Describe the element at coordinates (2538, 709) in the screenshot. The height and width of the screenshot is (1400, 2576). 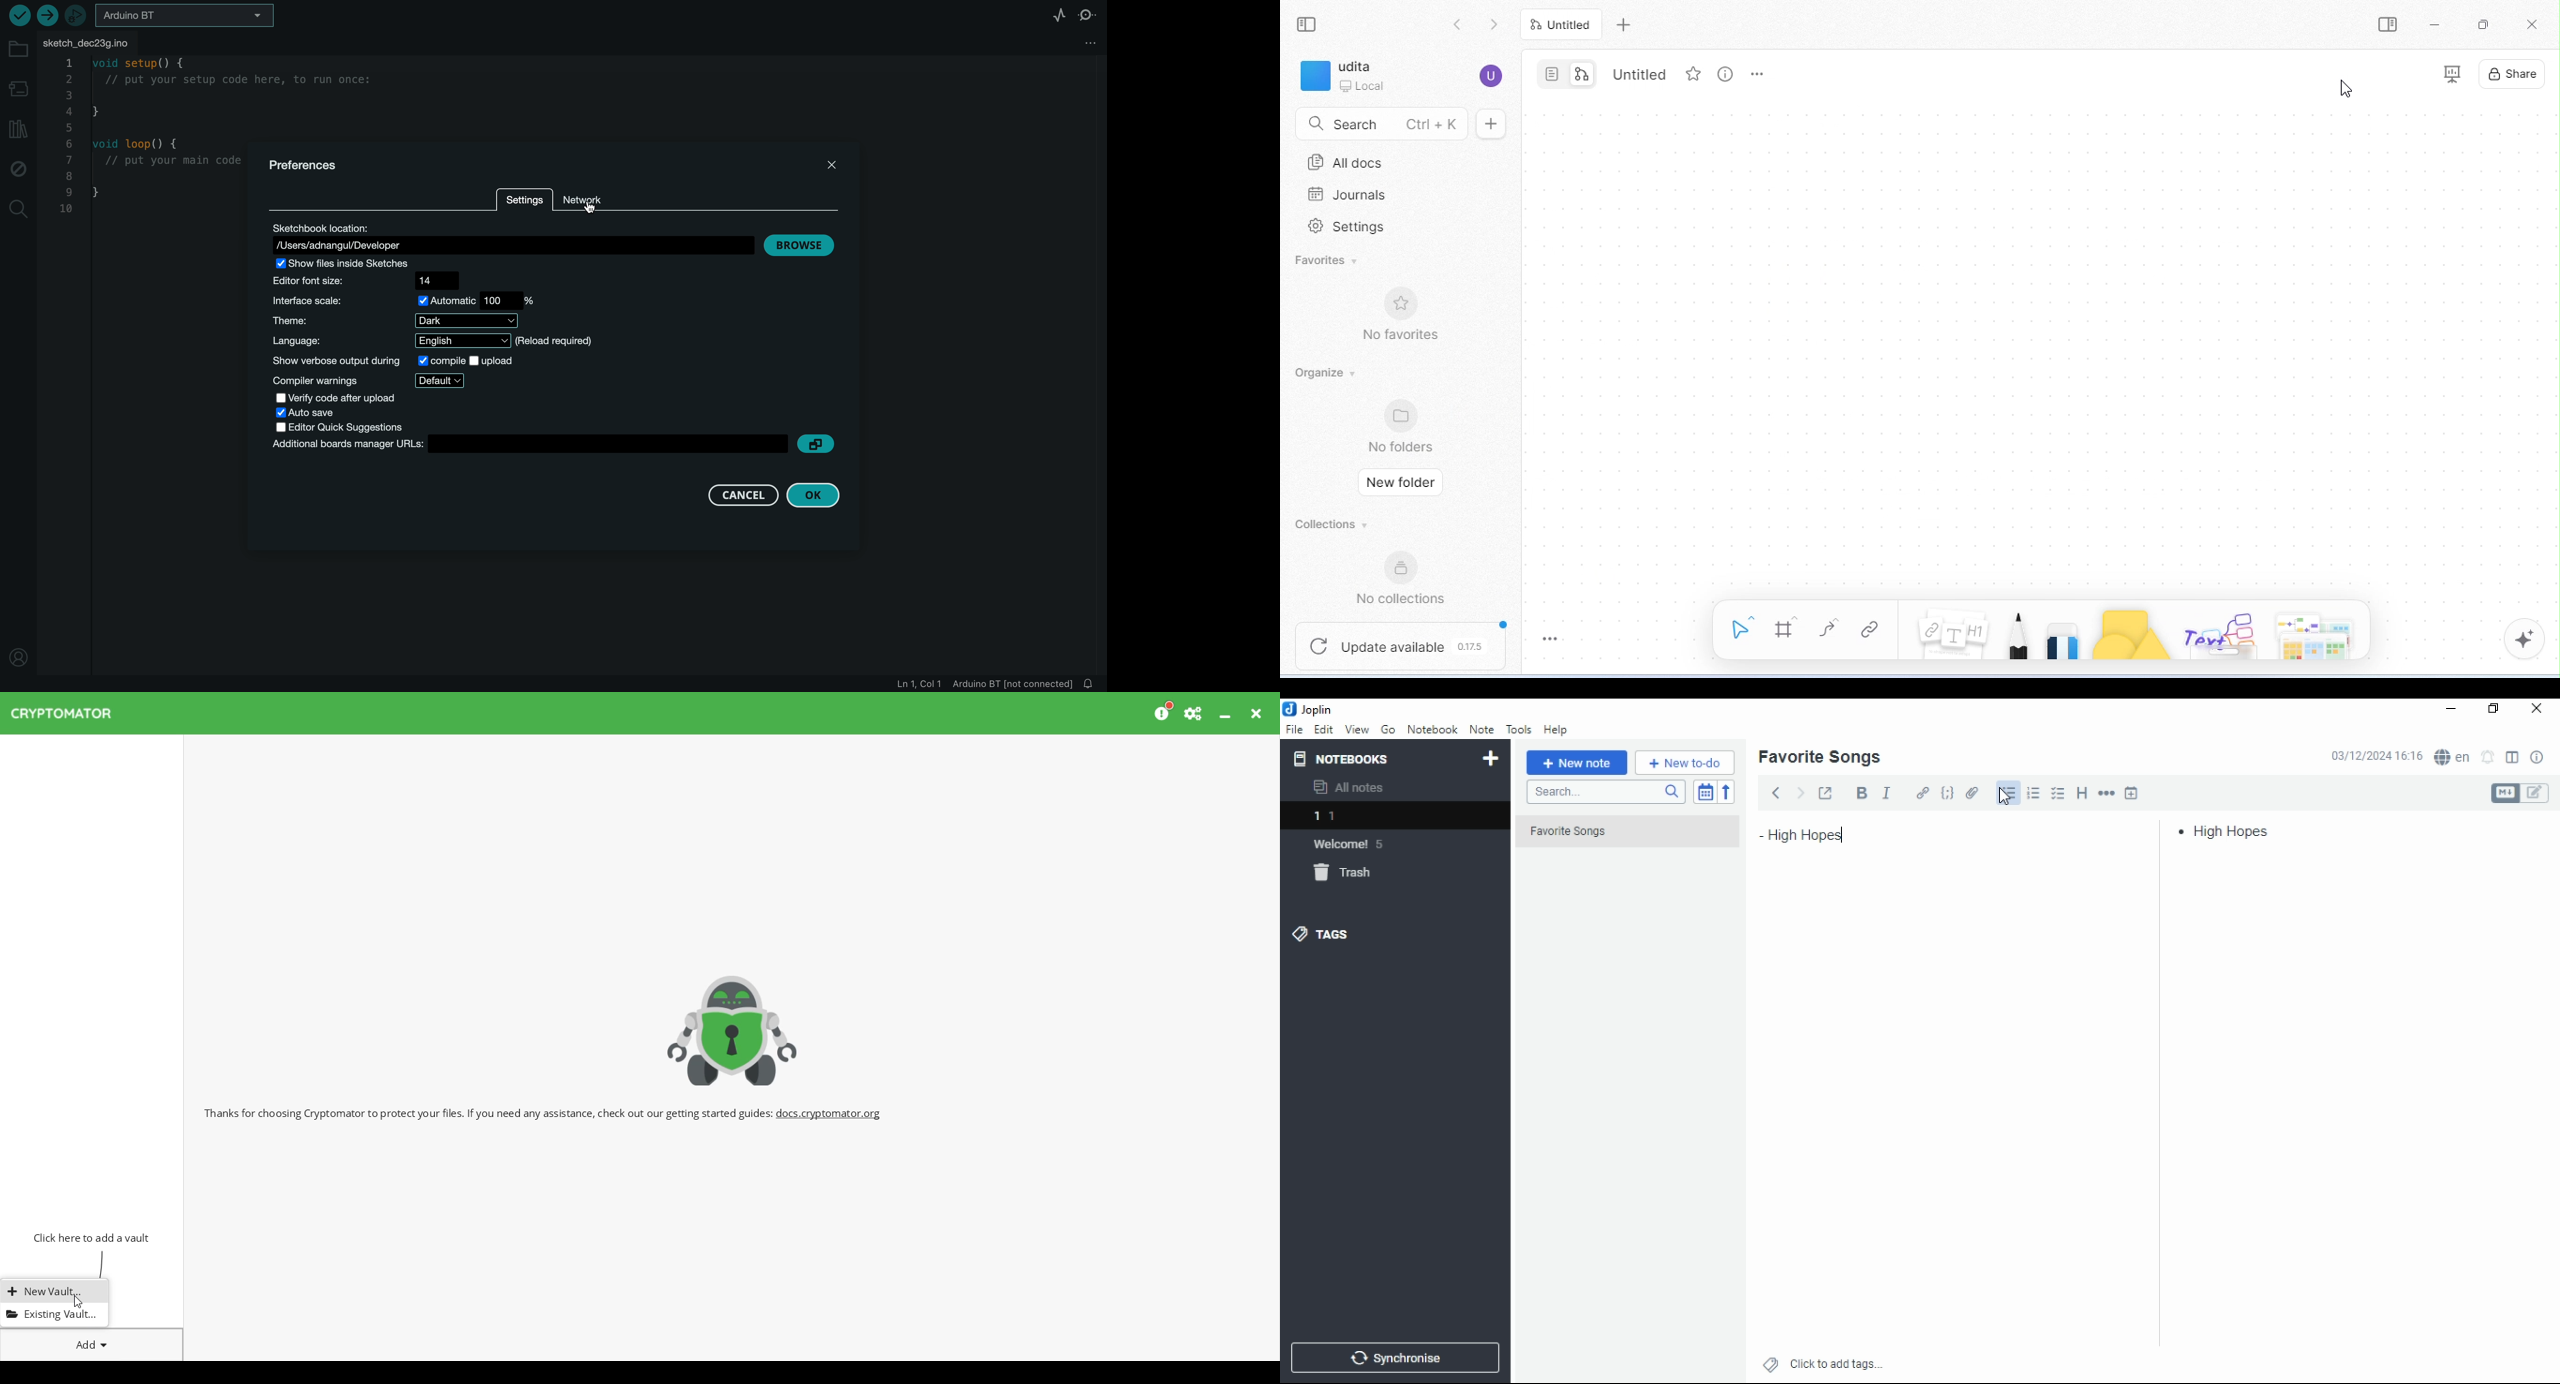
I see `close window` at that location.